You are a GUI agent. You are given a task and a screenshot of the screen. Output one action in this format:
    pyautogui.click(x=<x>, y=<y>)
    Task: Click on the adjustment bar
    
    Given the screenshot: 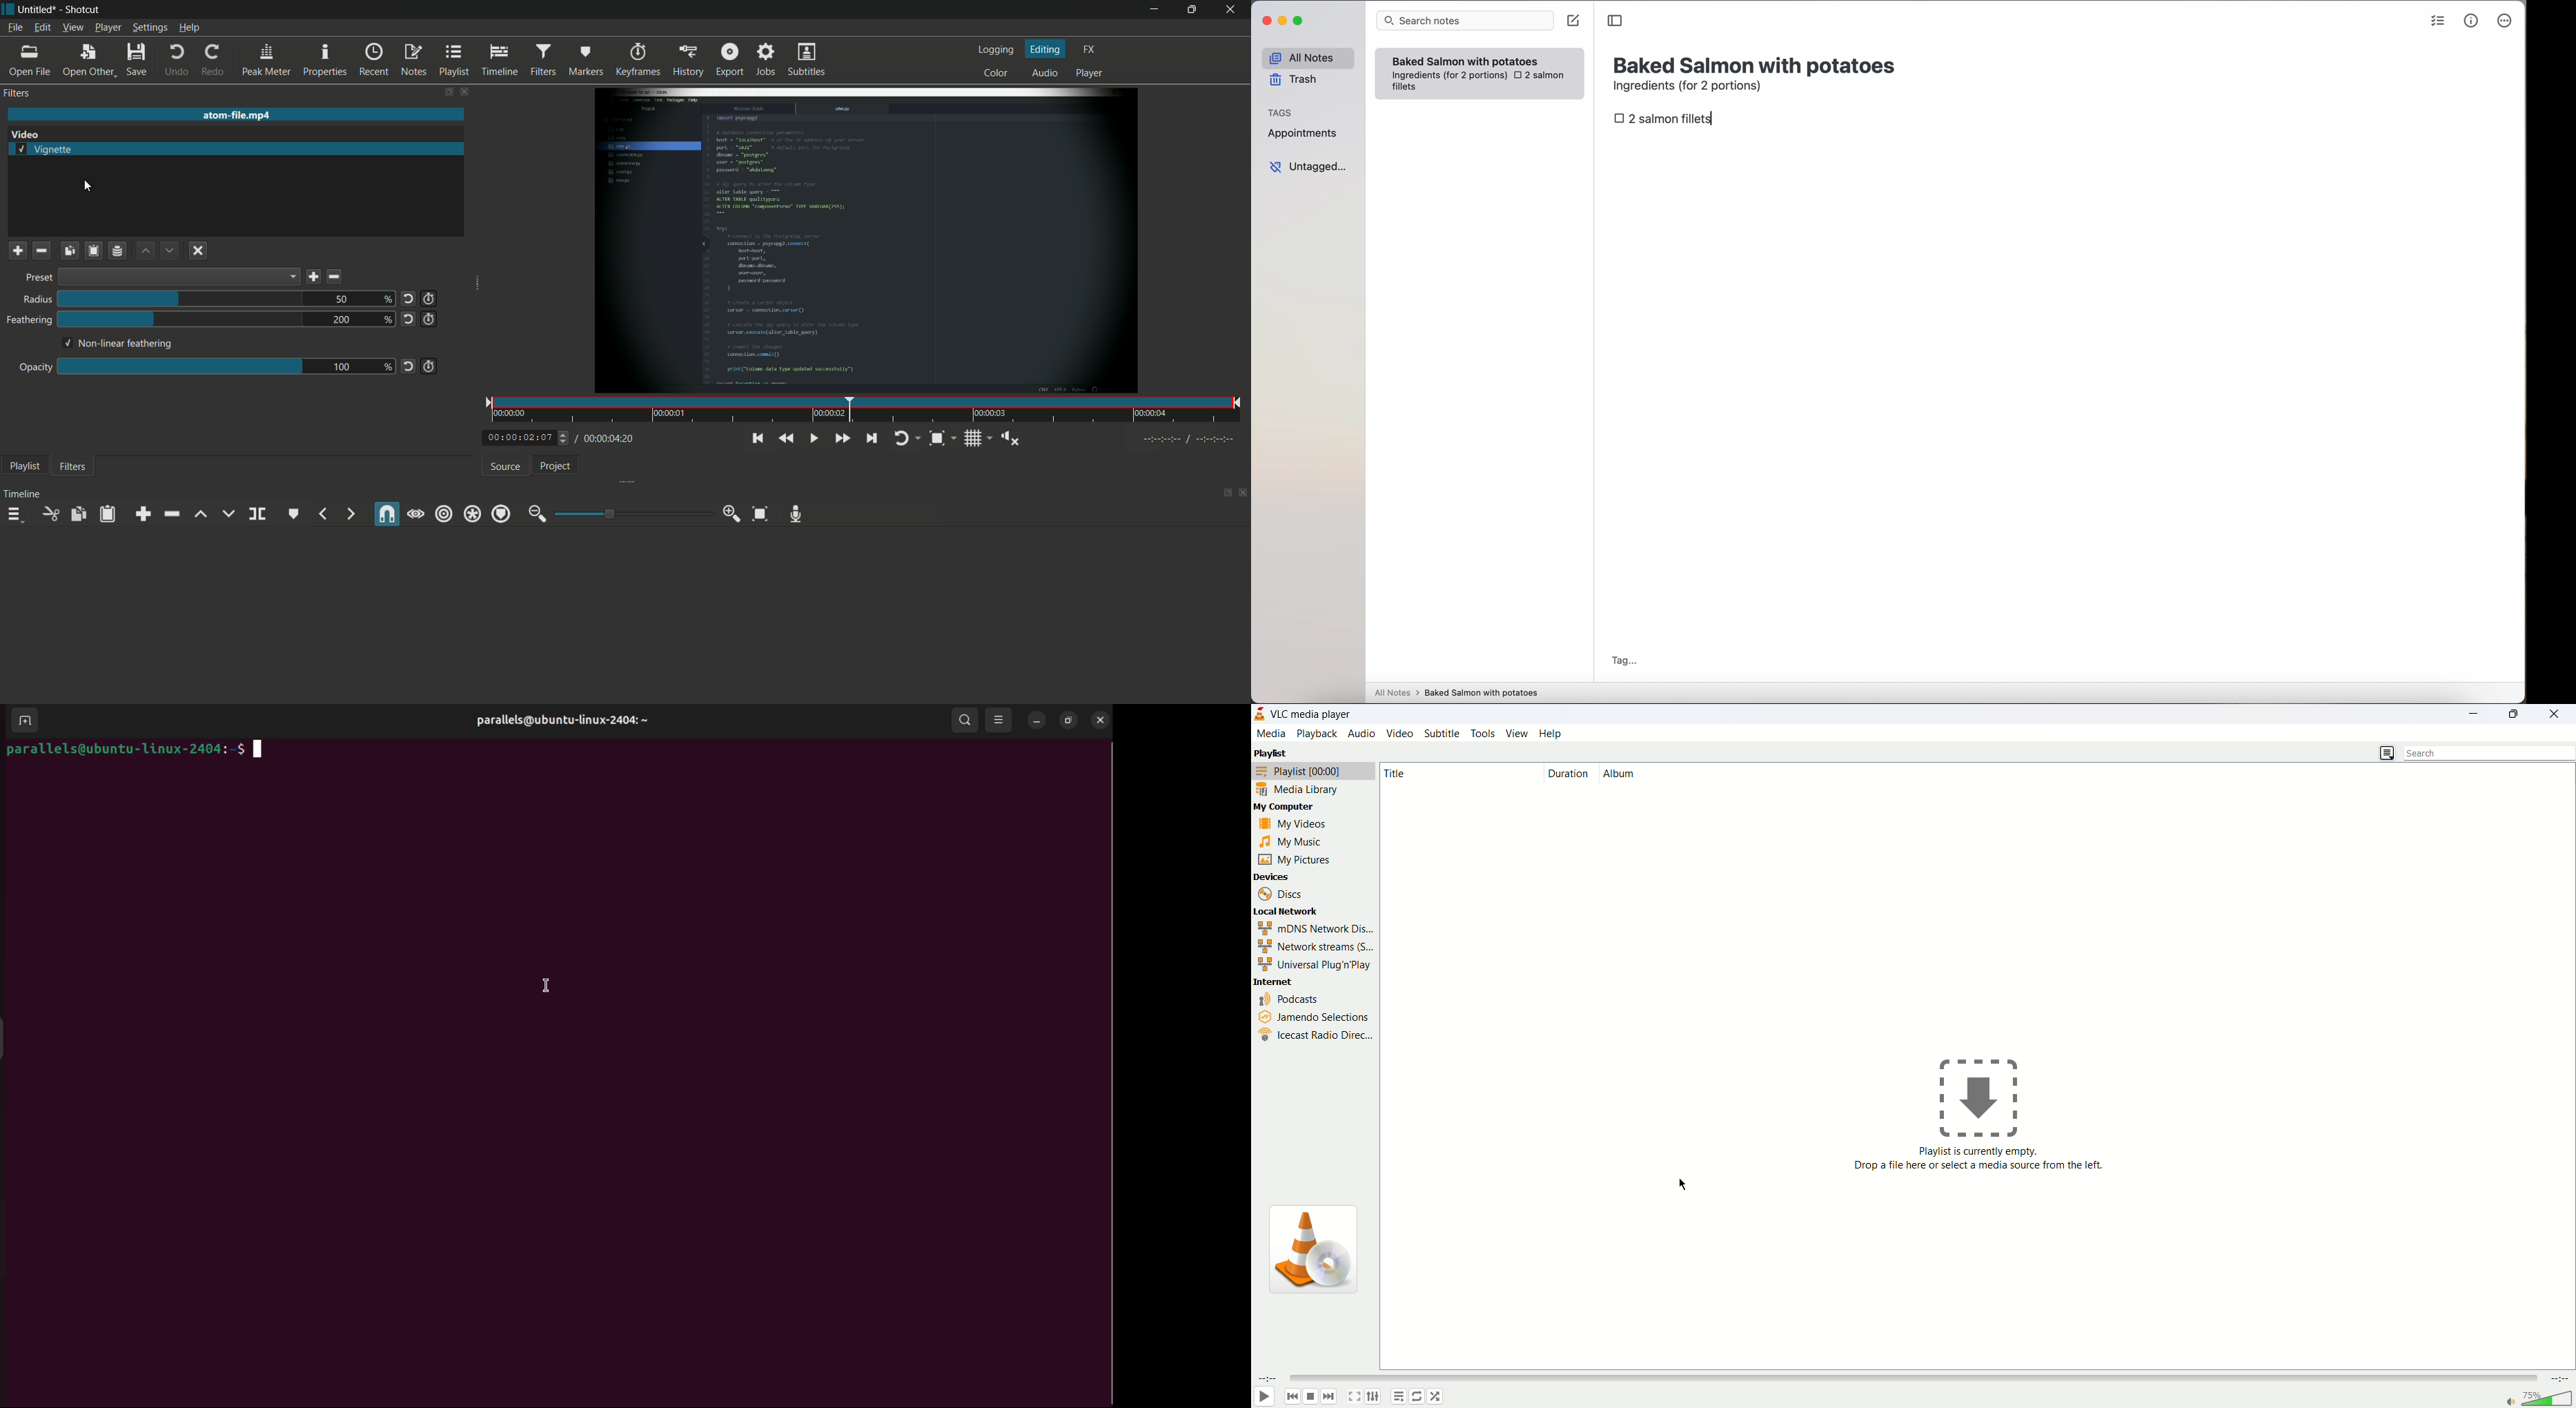 What is the action you would take?
    pyautogui.click(x=181, y=298)
    